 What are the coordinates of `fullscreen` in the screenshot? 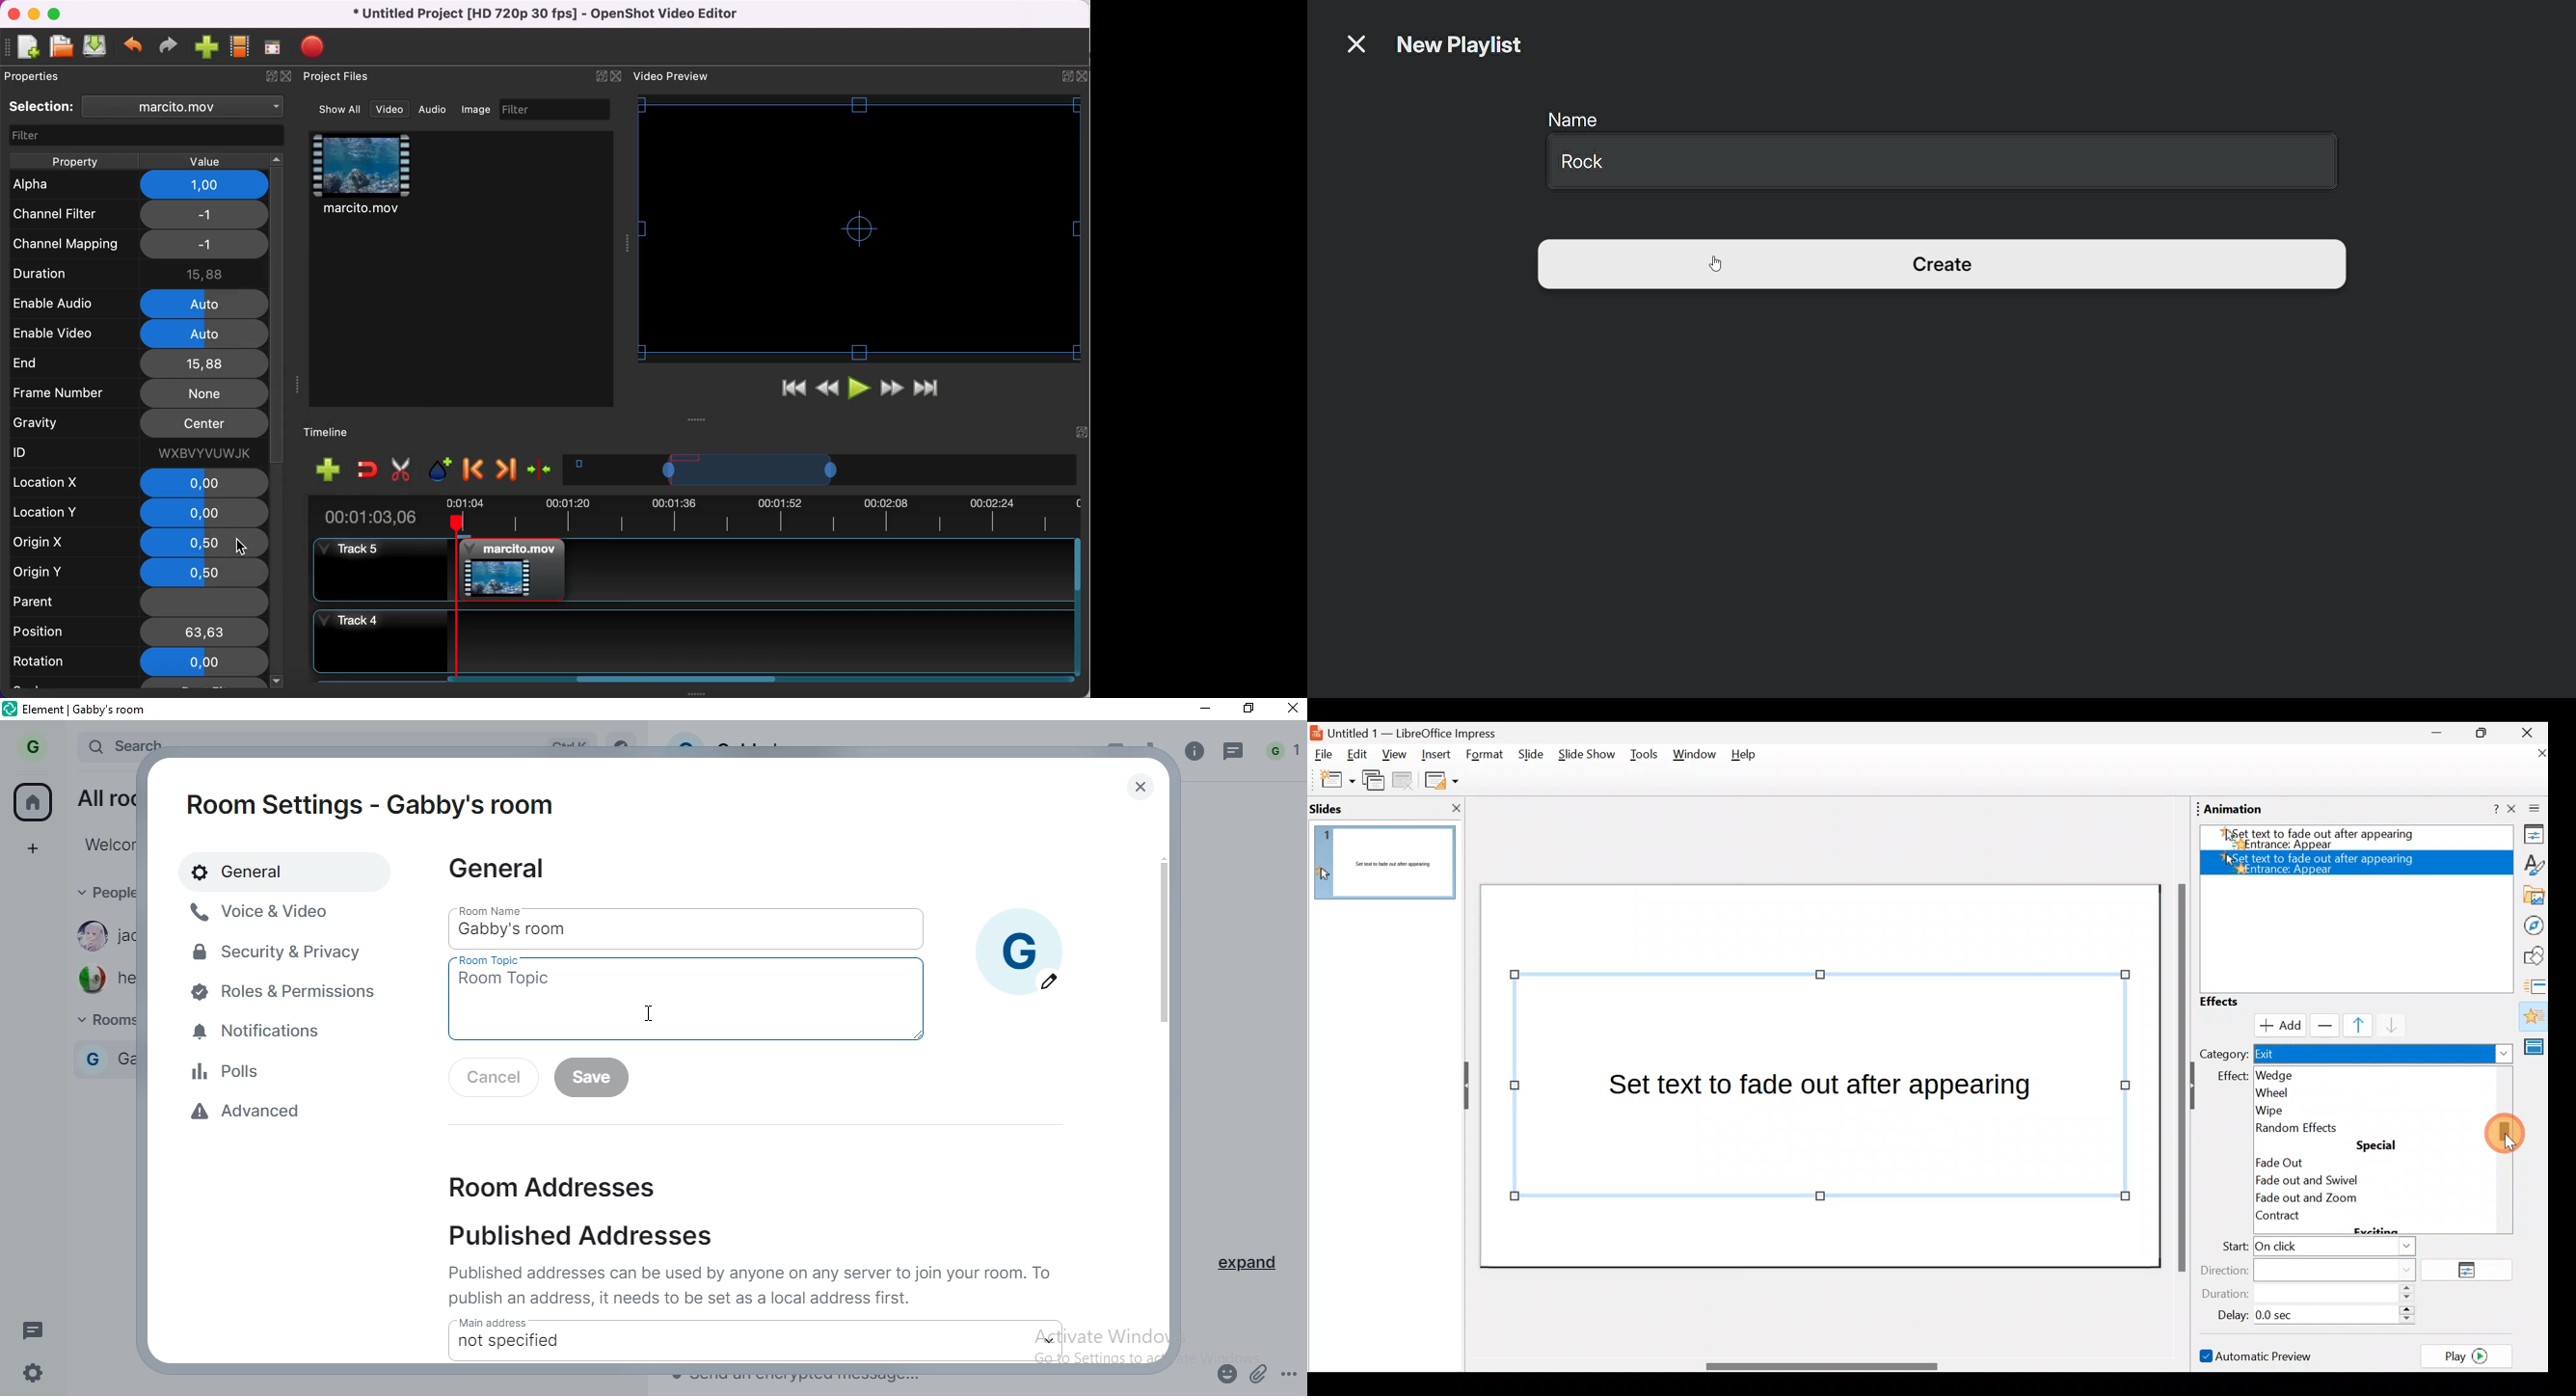 It's located at (273, 47).